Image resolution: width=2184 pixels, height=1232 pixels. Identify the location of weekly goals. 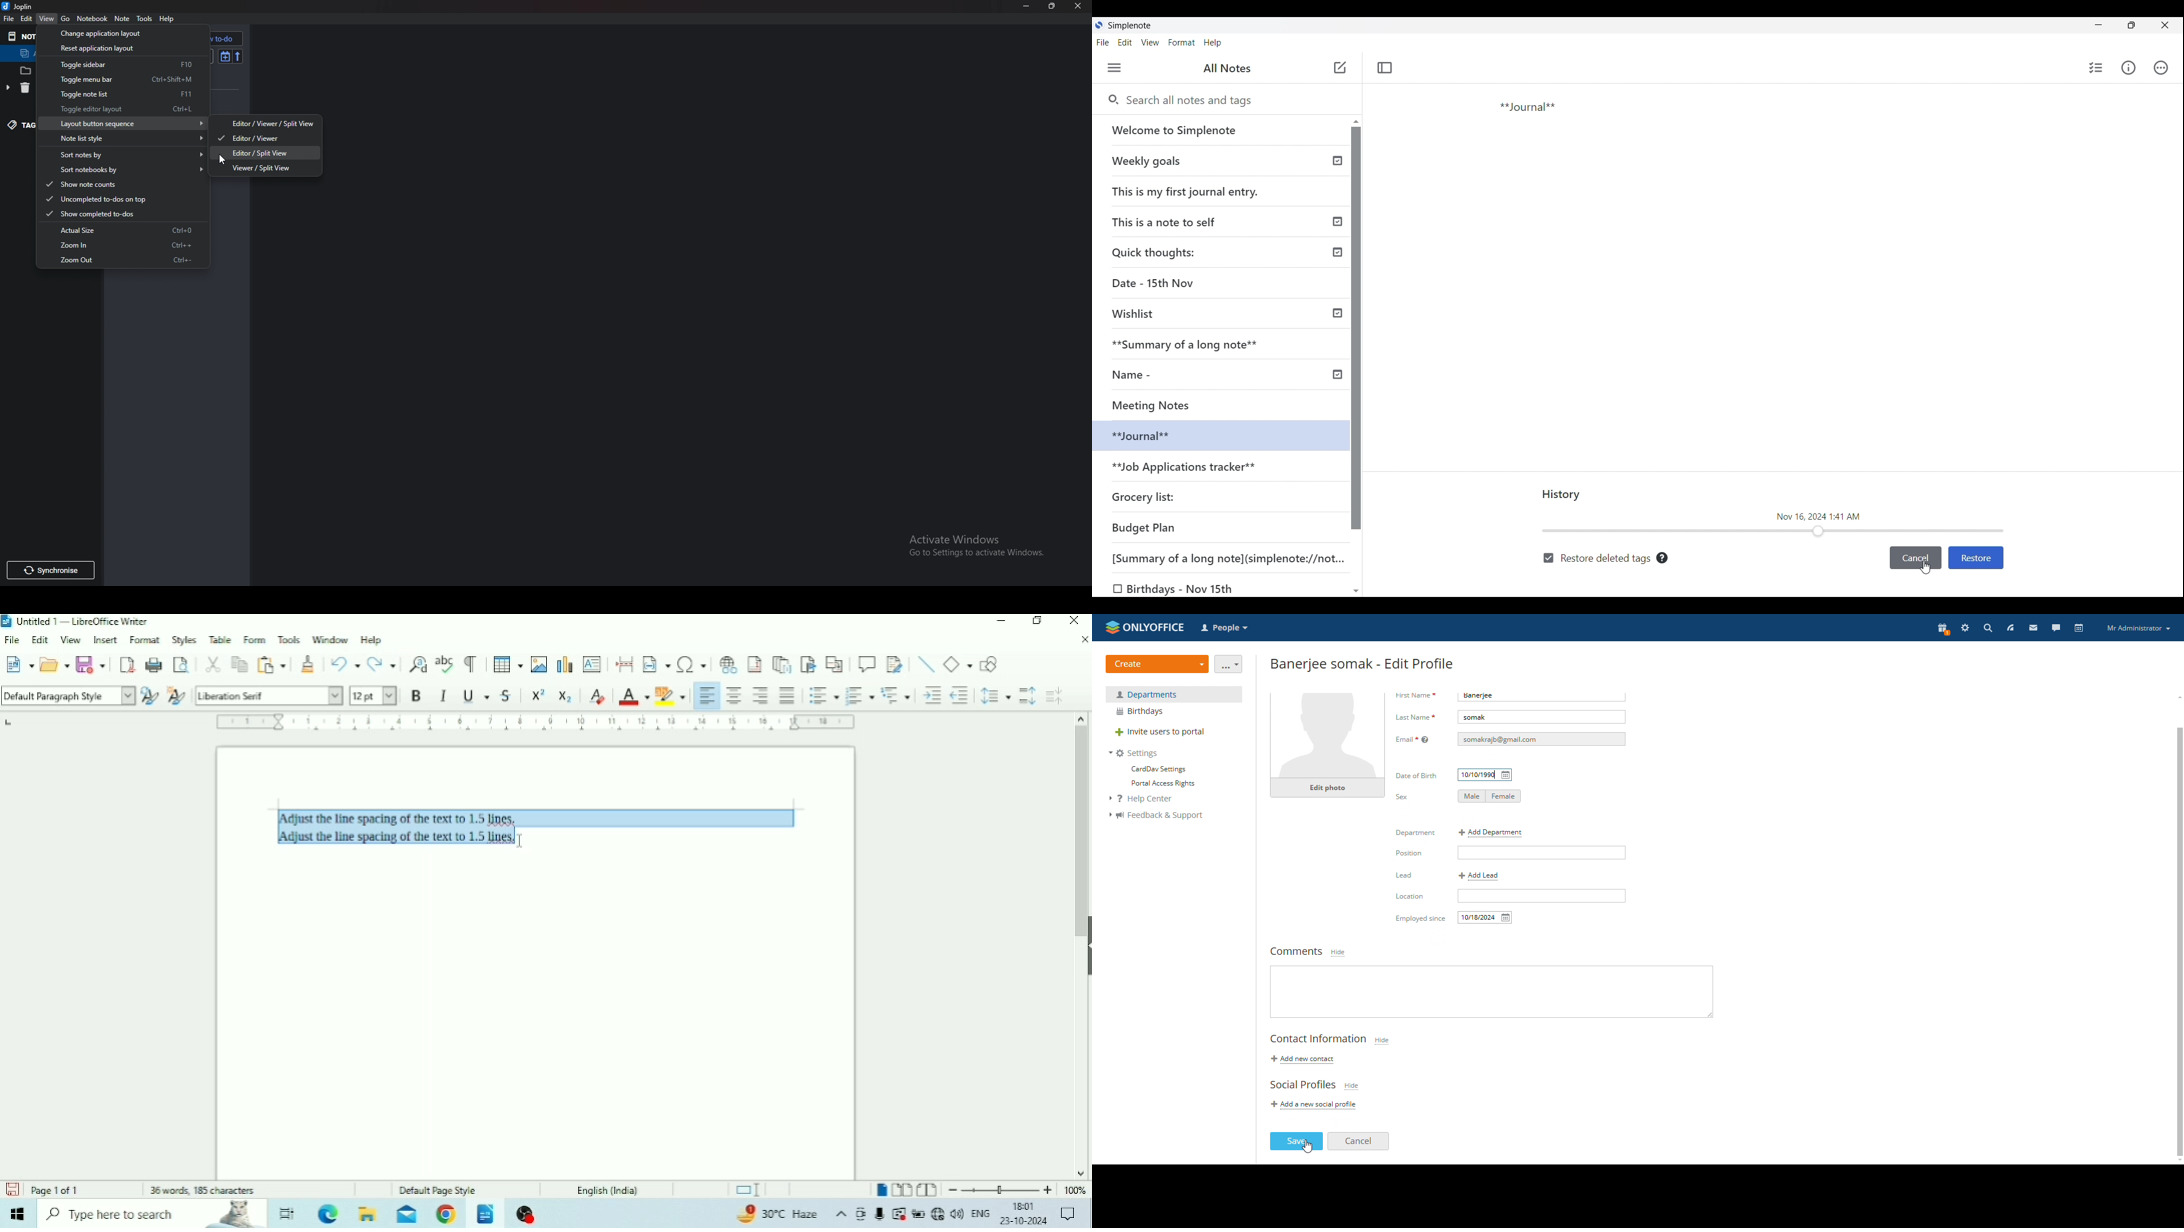
(1219, 160).